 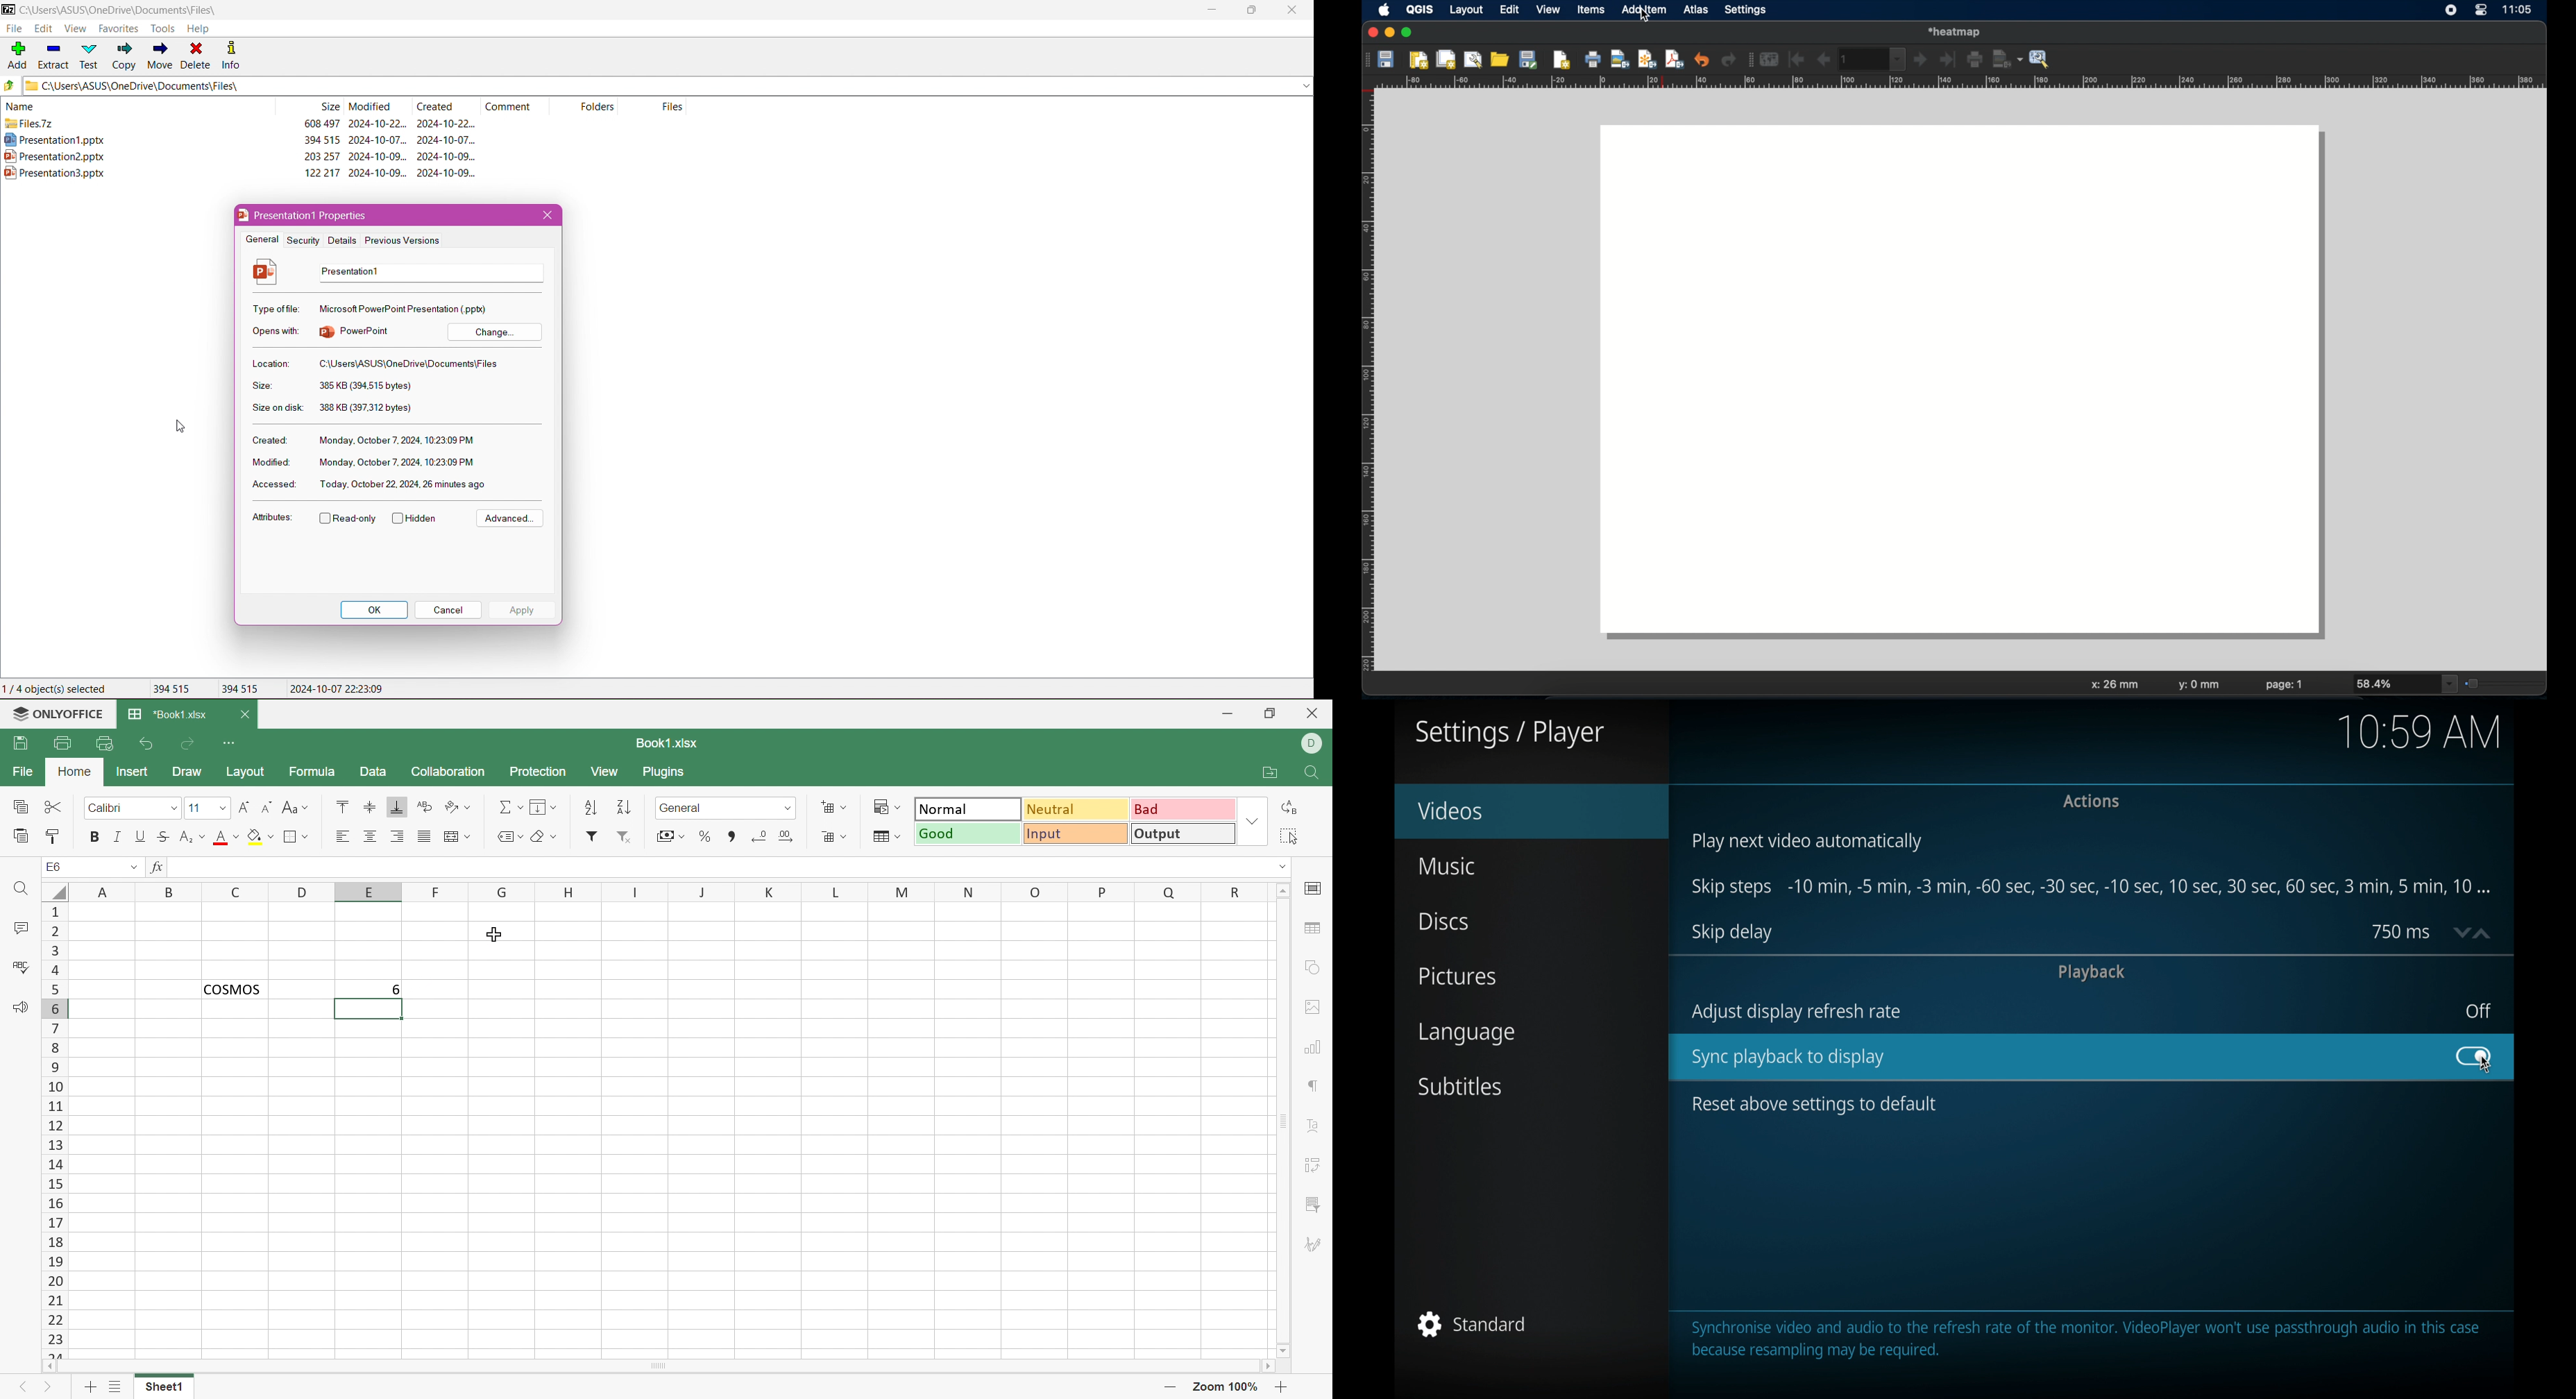 What do you see at coordinates (1467, 1034) in the screenshot?
I see `language` at bounding box center [1467, 1034].